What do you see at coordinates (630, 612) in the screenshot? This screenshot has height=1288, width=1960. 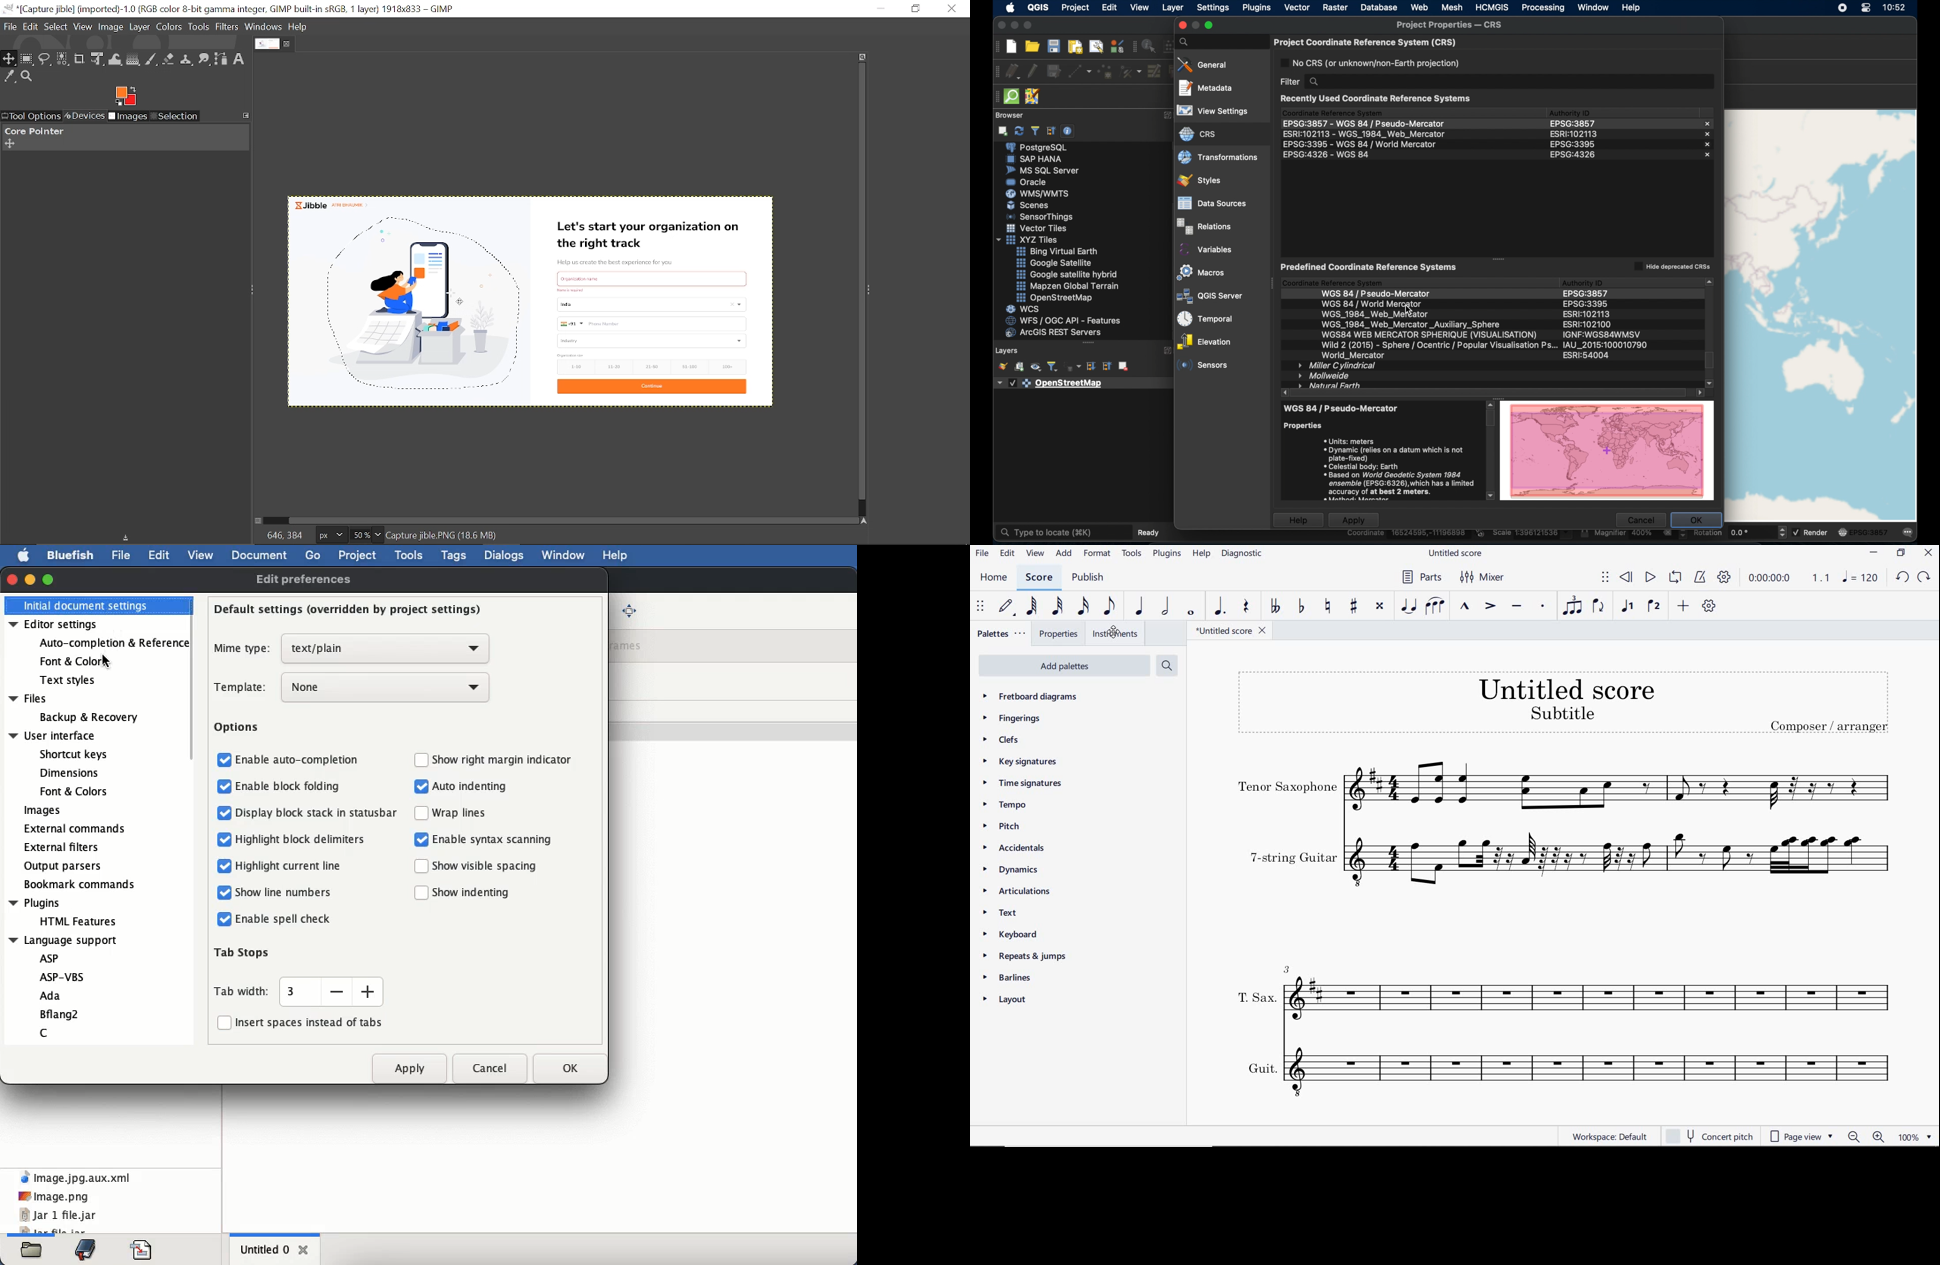 I see `full screen` at bounding box center [630, 612].